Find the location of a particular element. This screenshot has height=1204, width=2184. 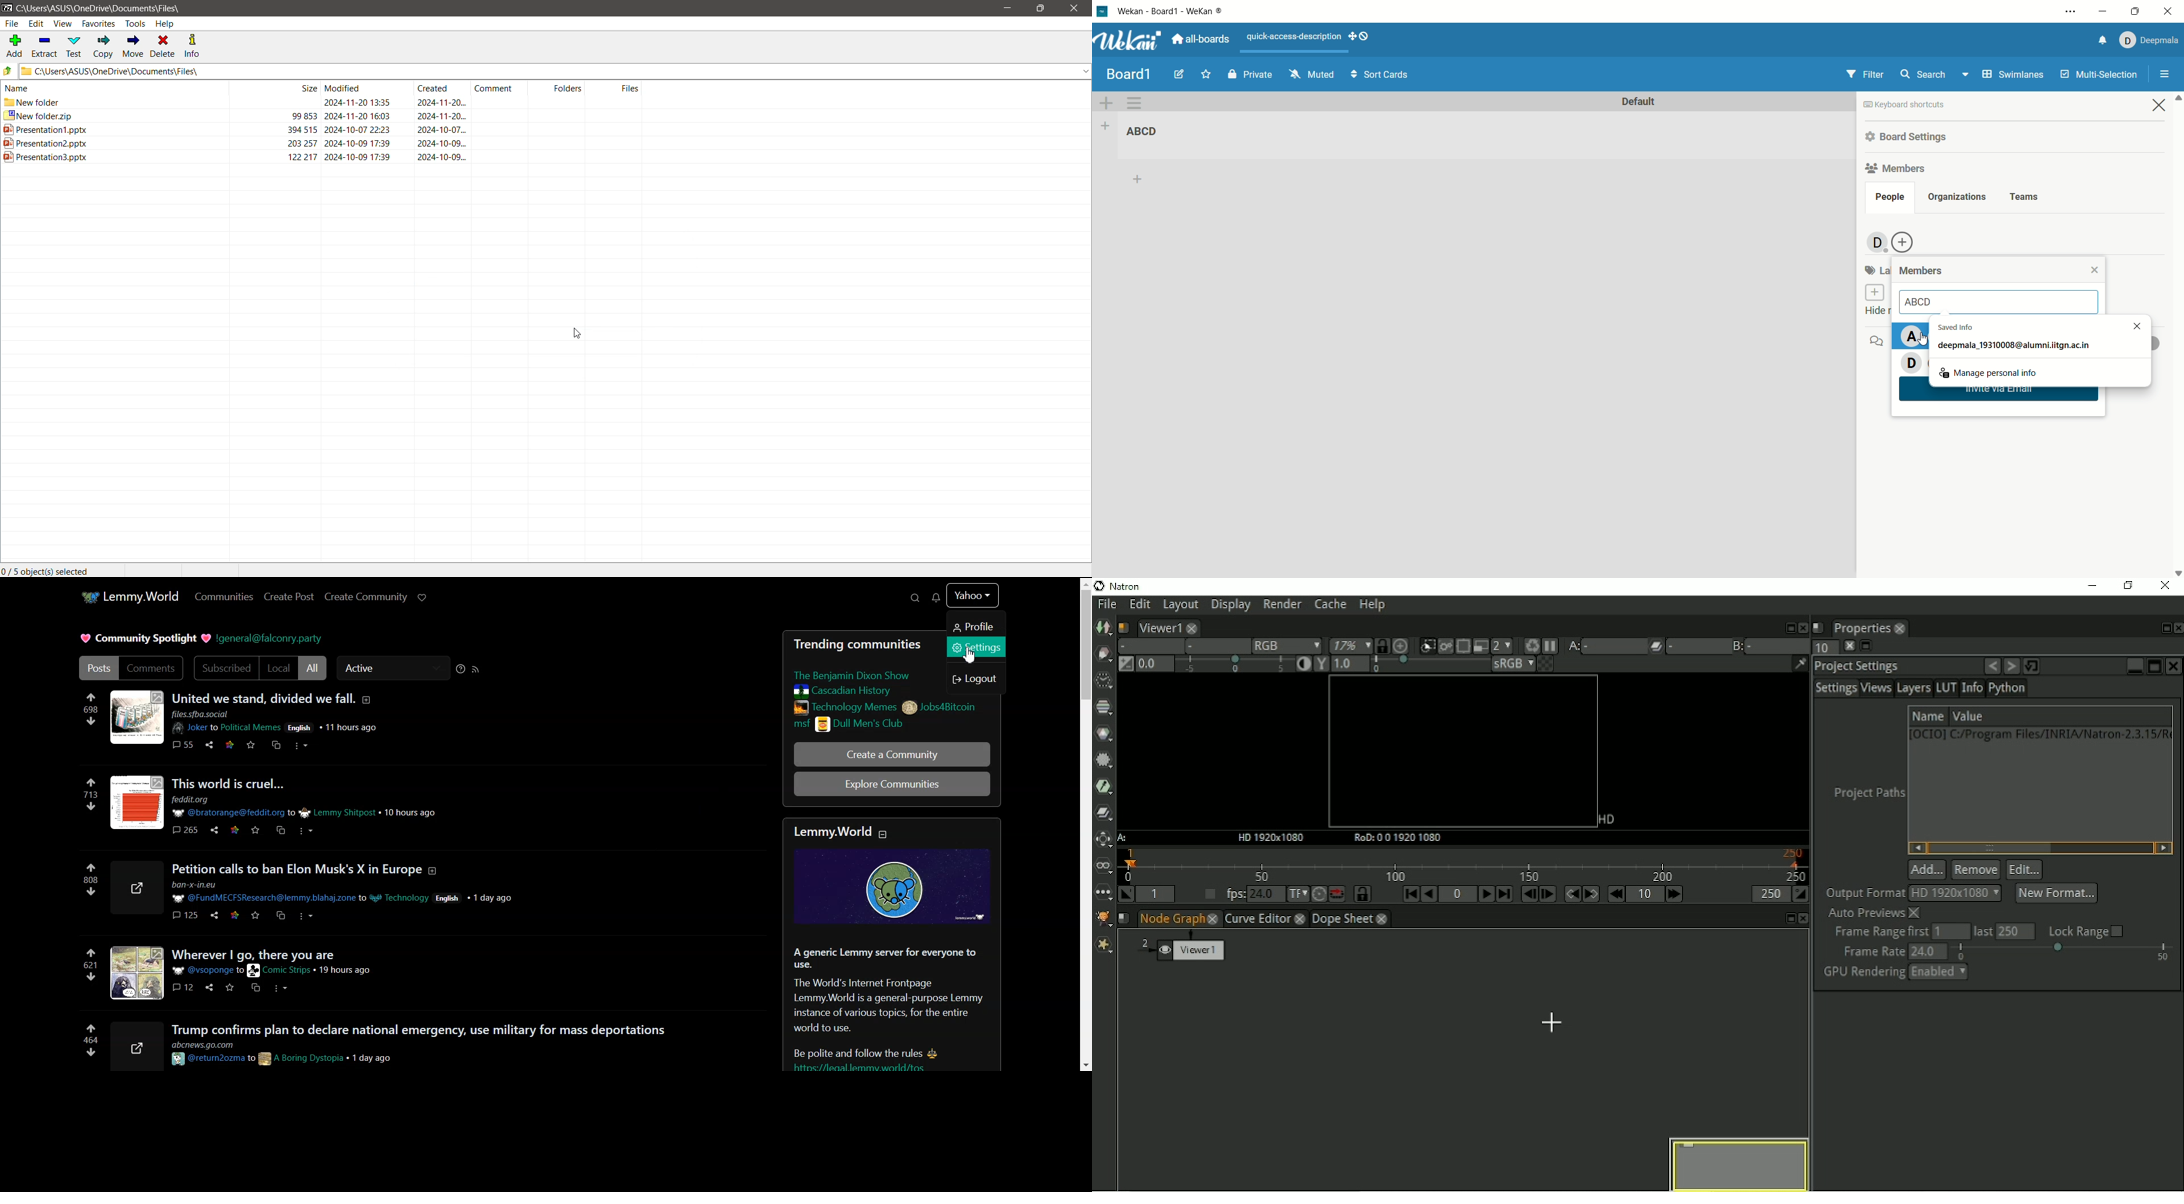

File selection status updated is located at coordinates (49, 571).